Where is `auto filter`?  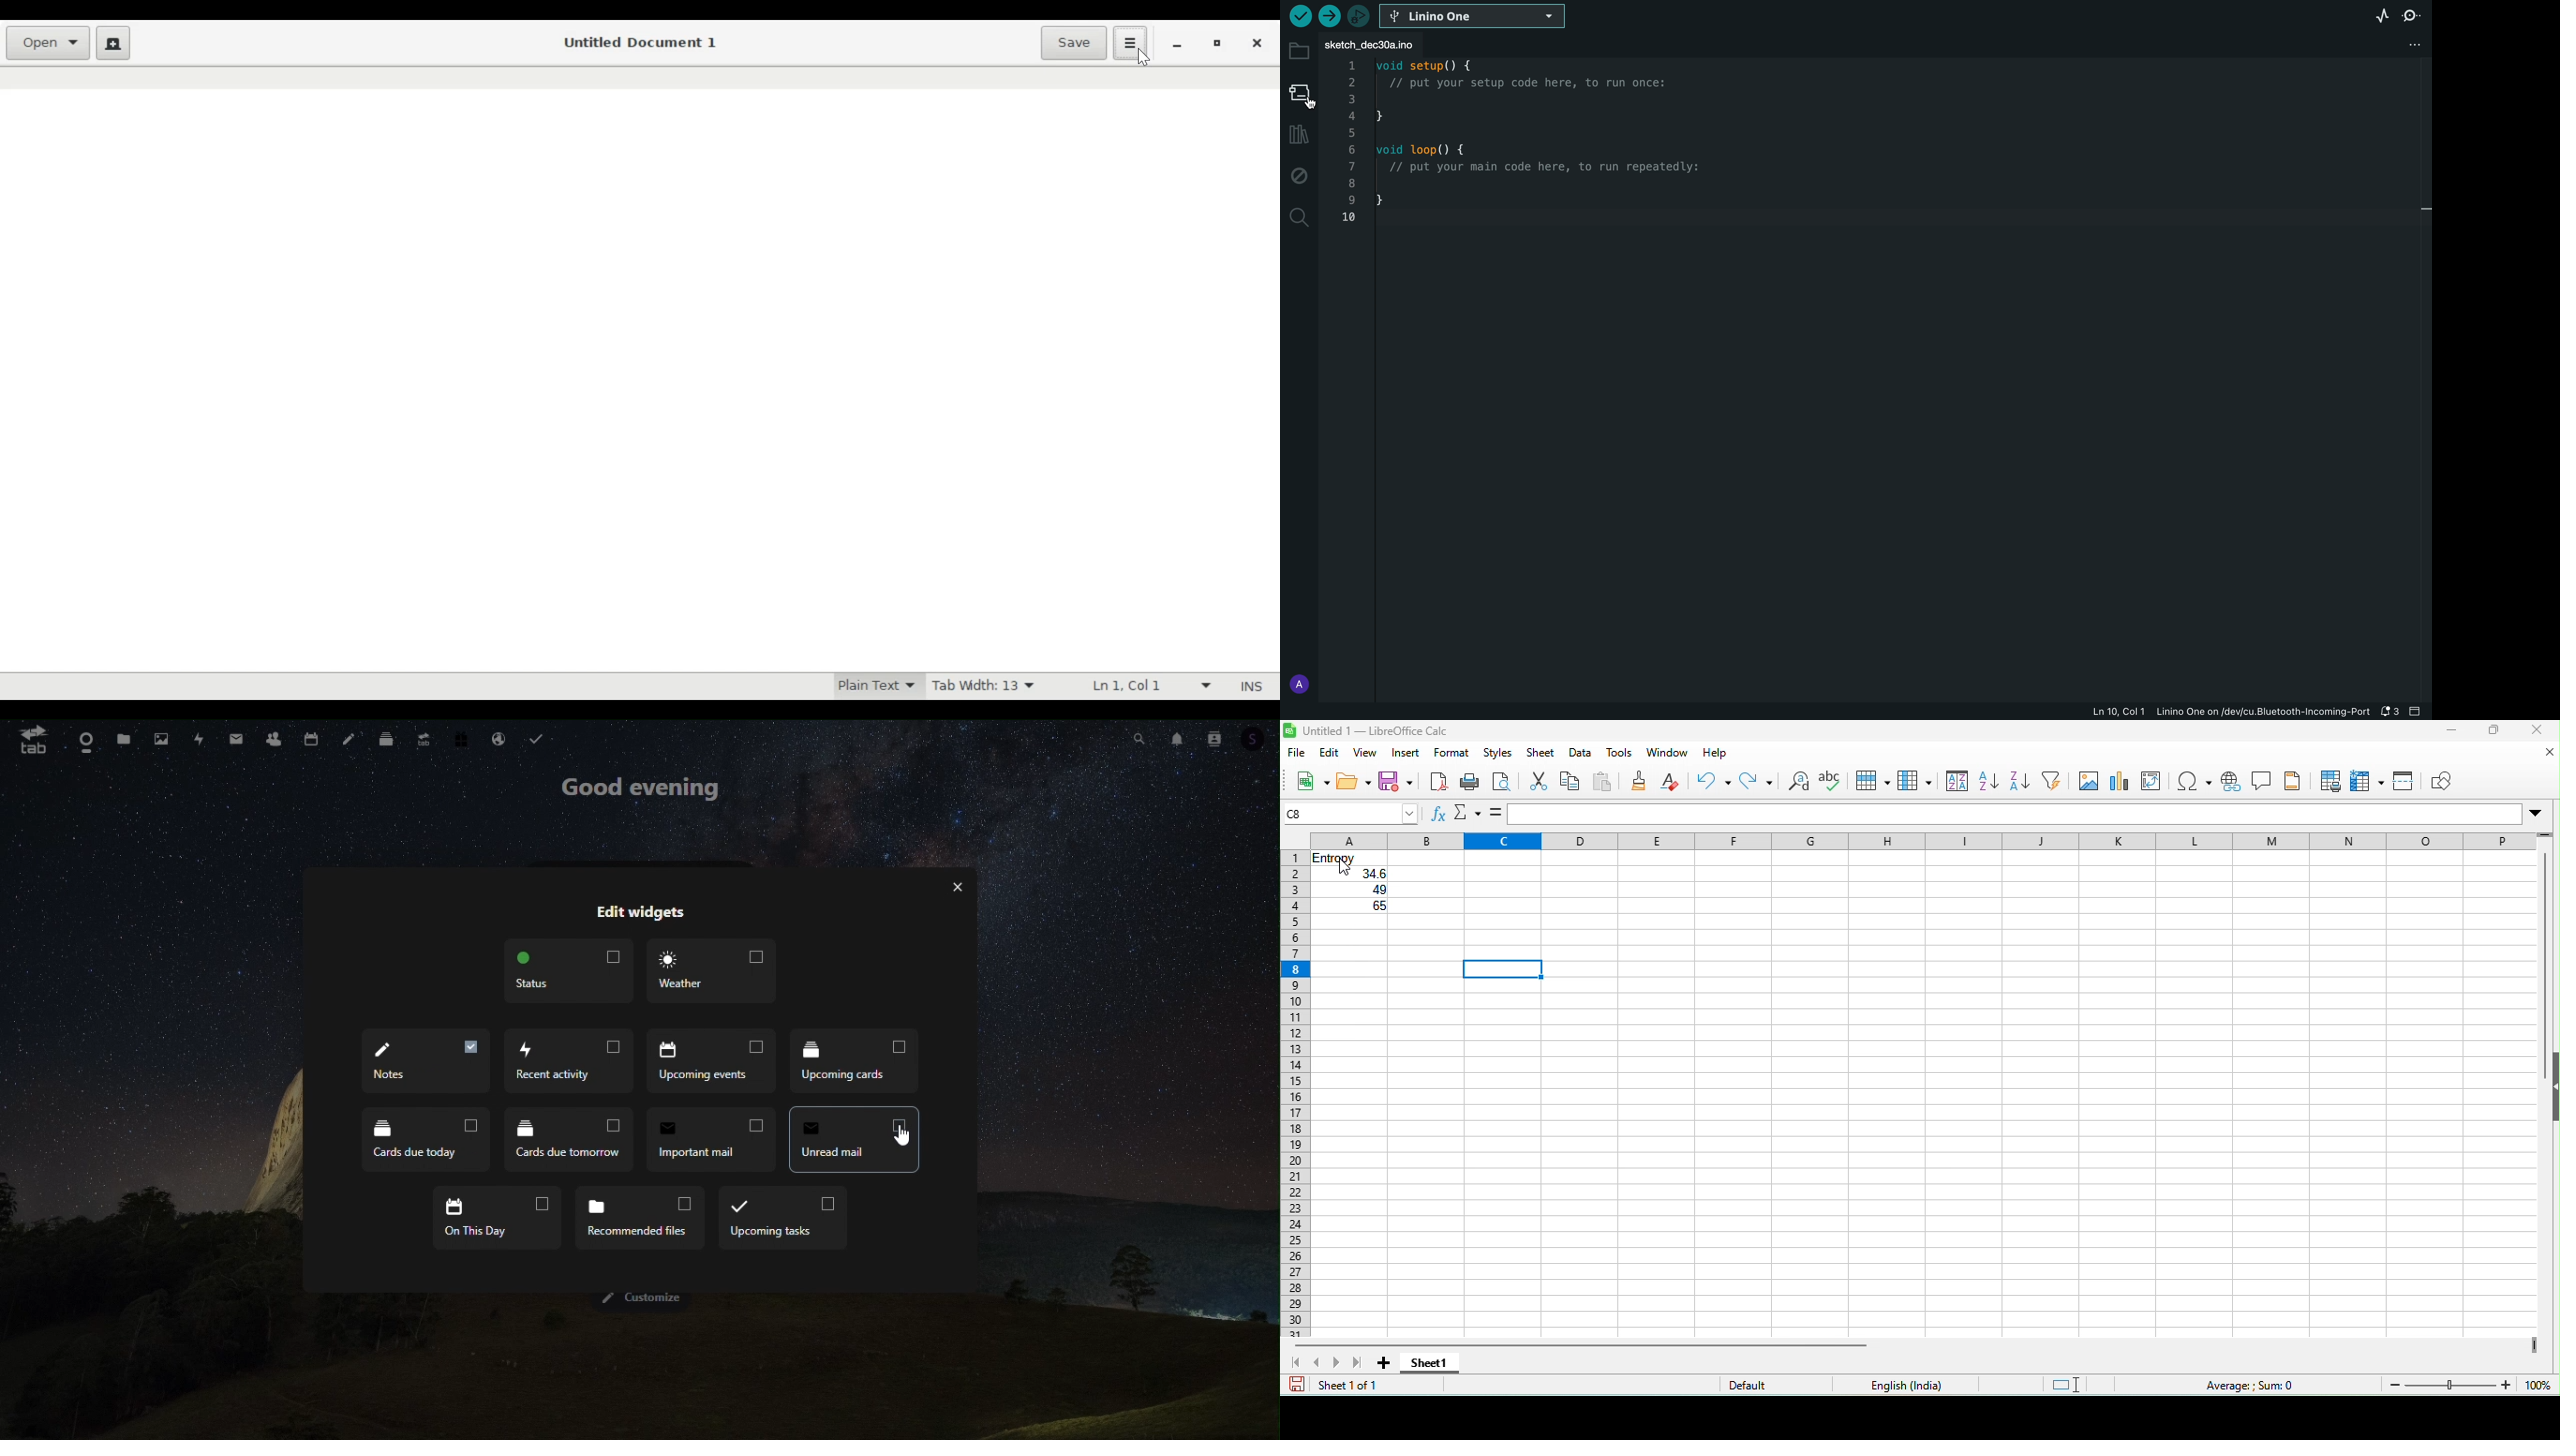 auto filter is located at coordinates (2057, 784).